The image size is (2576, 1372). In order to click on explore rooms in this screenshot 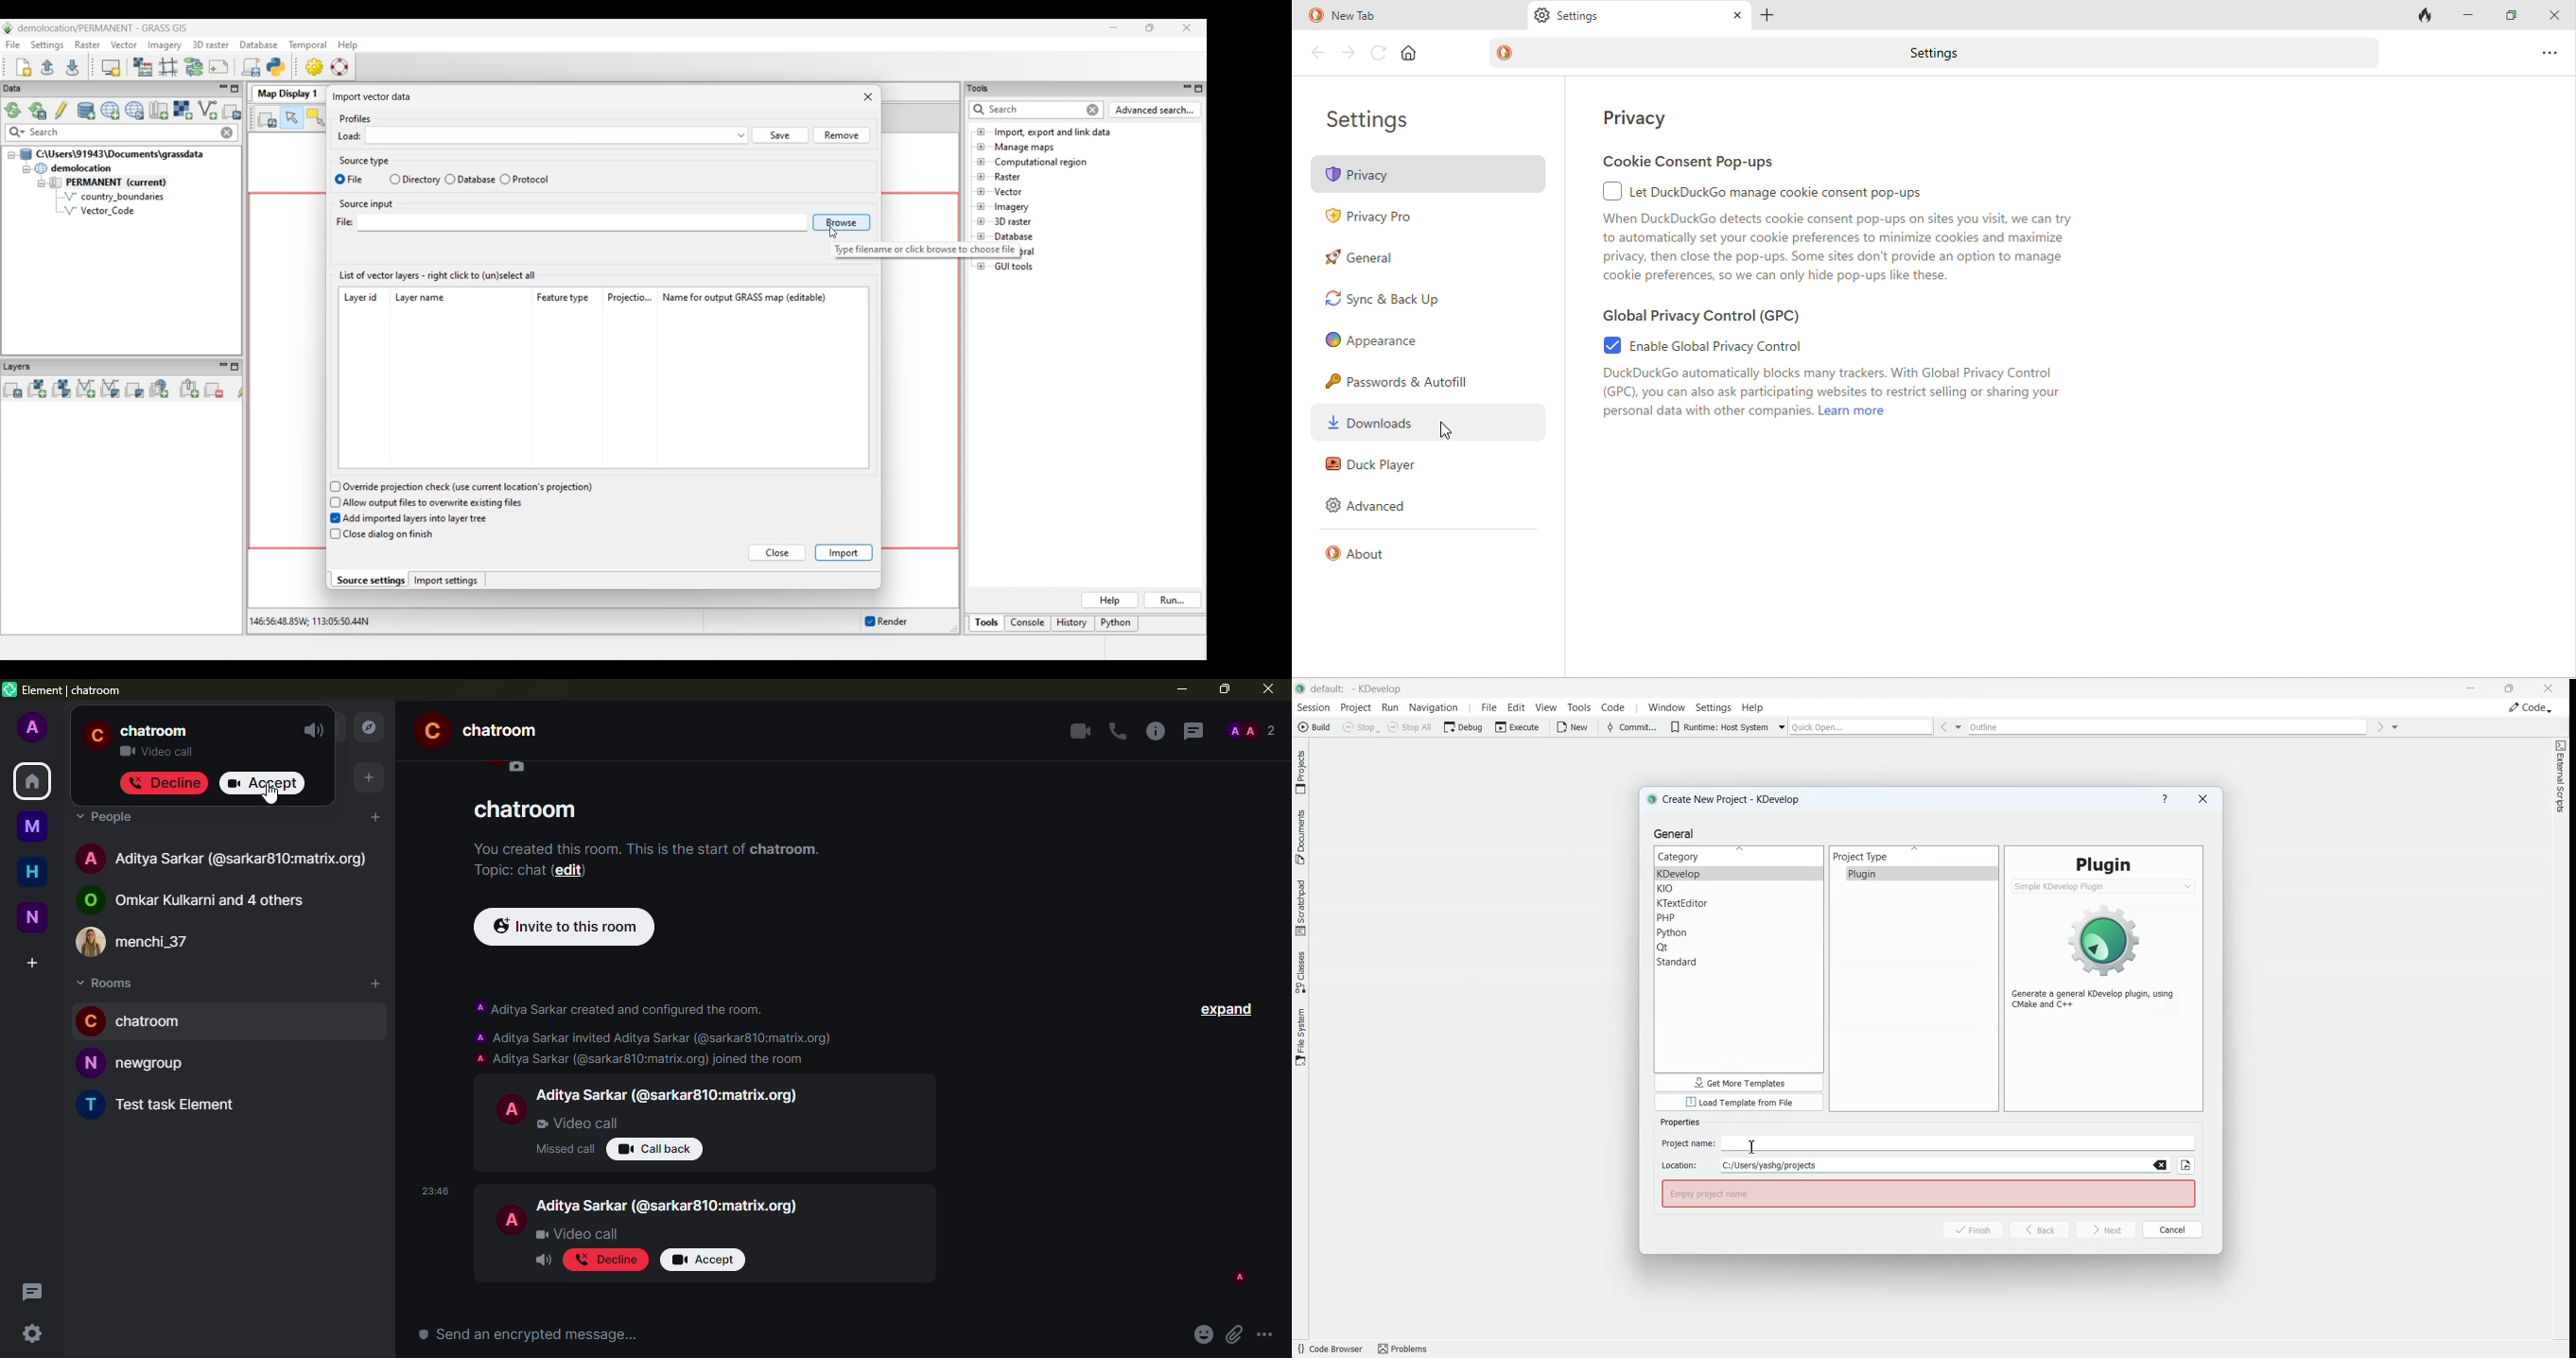, I will do `click(367, 726)`.